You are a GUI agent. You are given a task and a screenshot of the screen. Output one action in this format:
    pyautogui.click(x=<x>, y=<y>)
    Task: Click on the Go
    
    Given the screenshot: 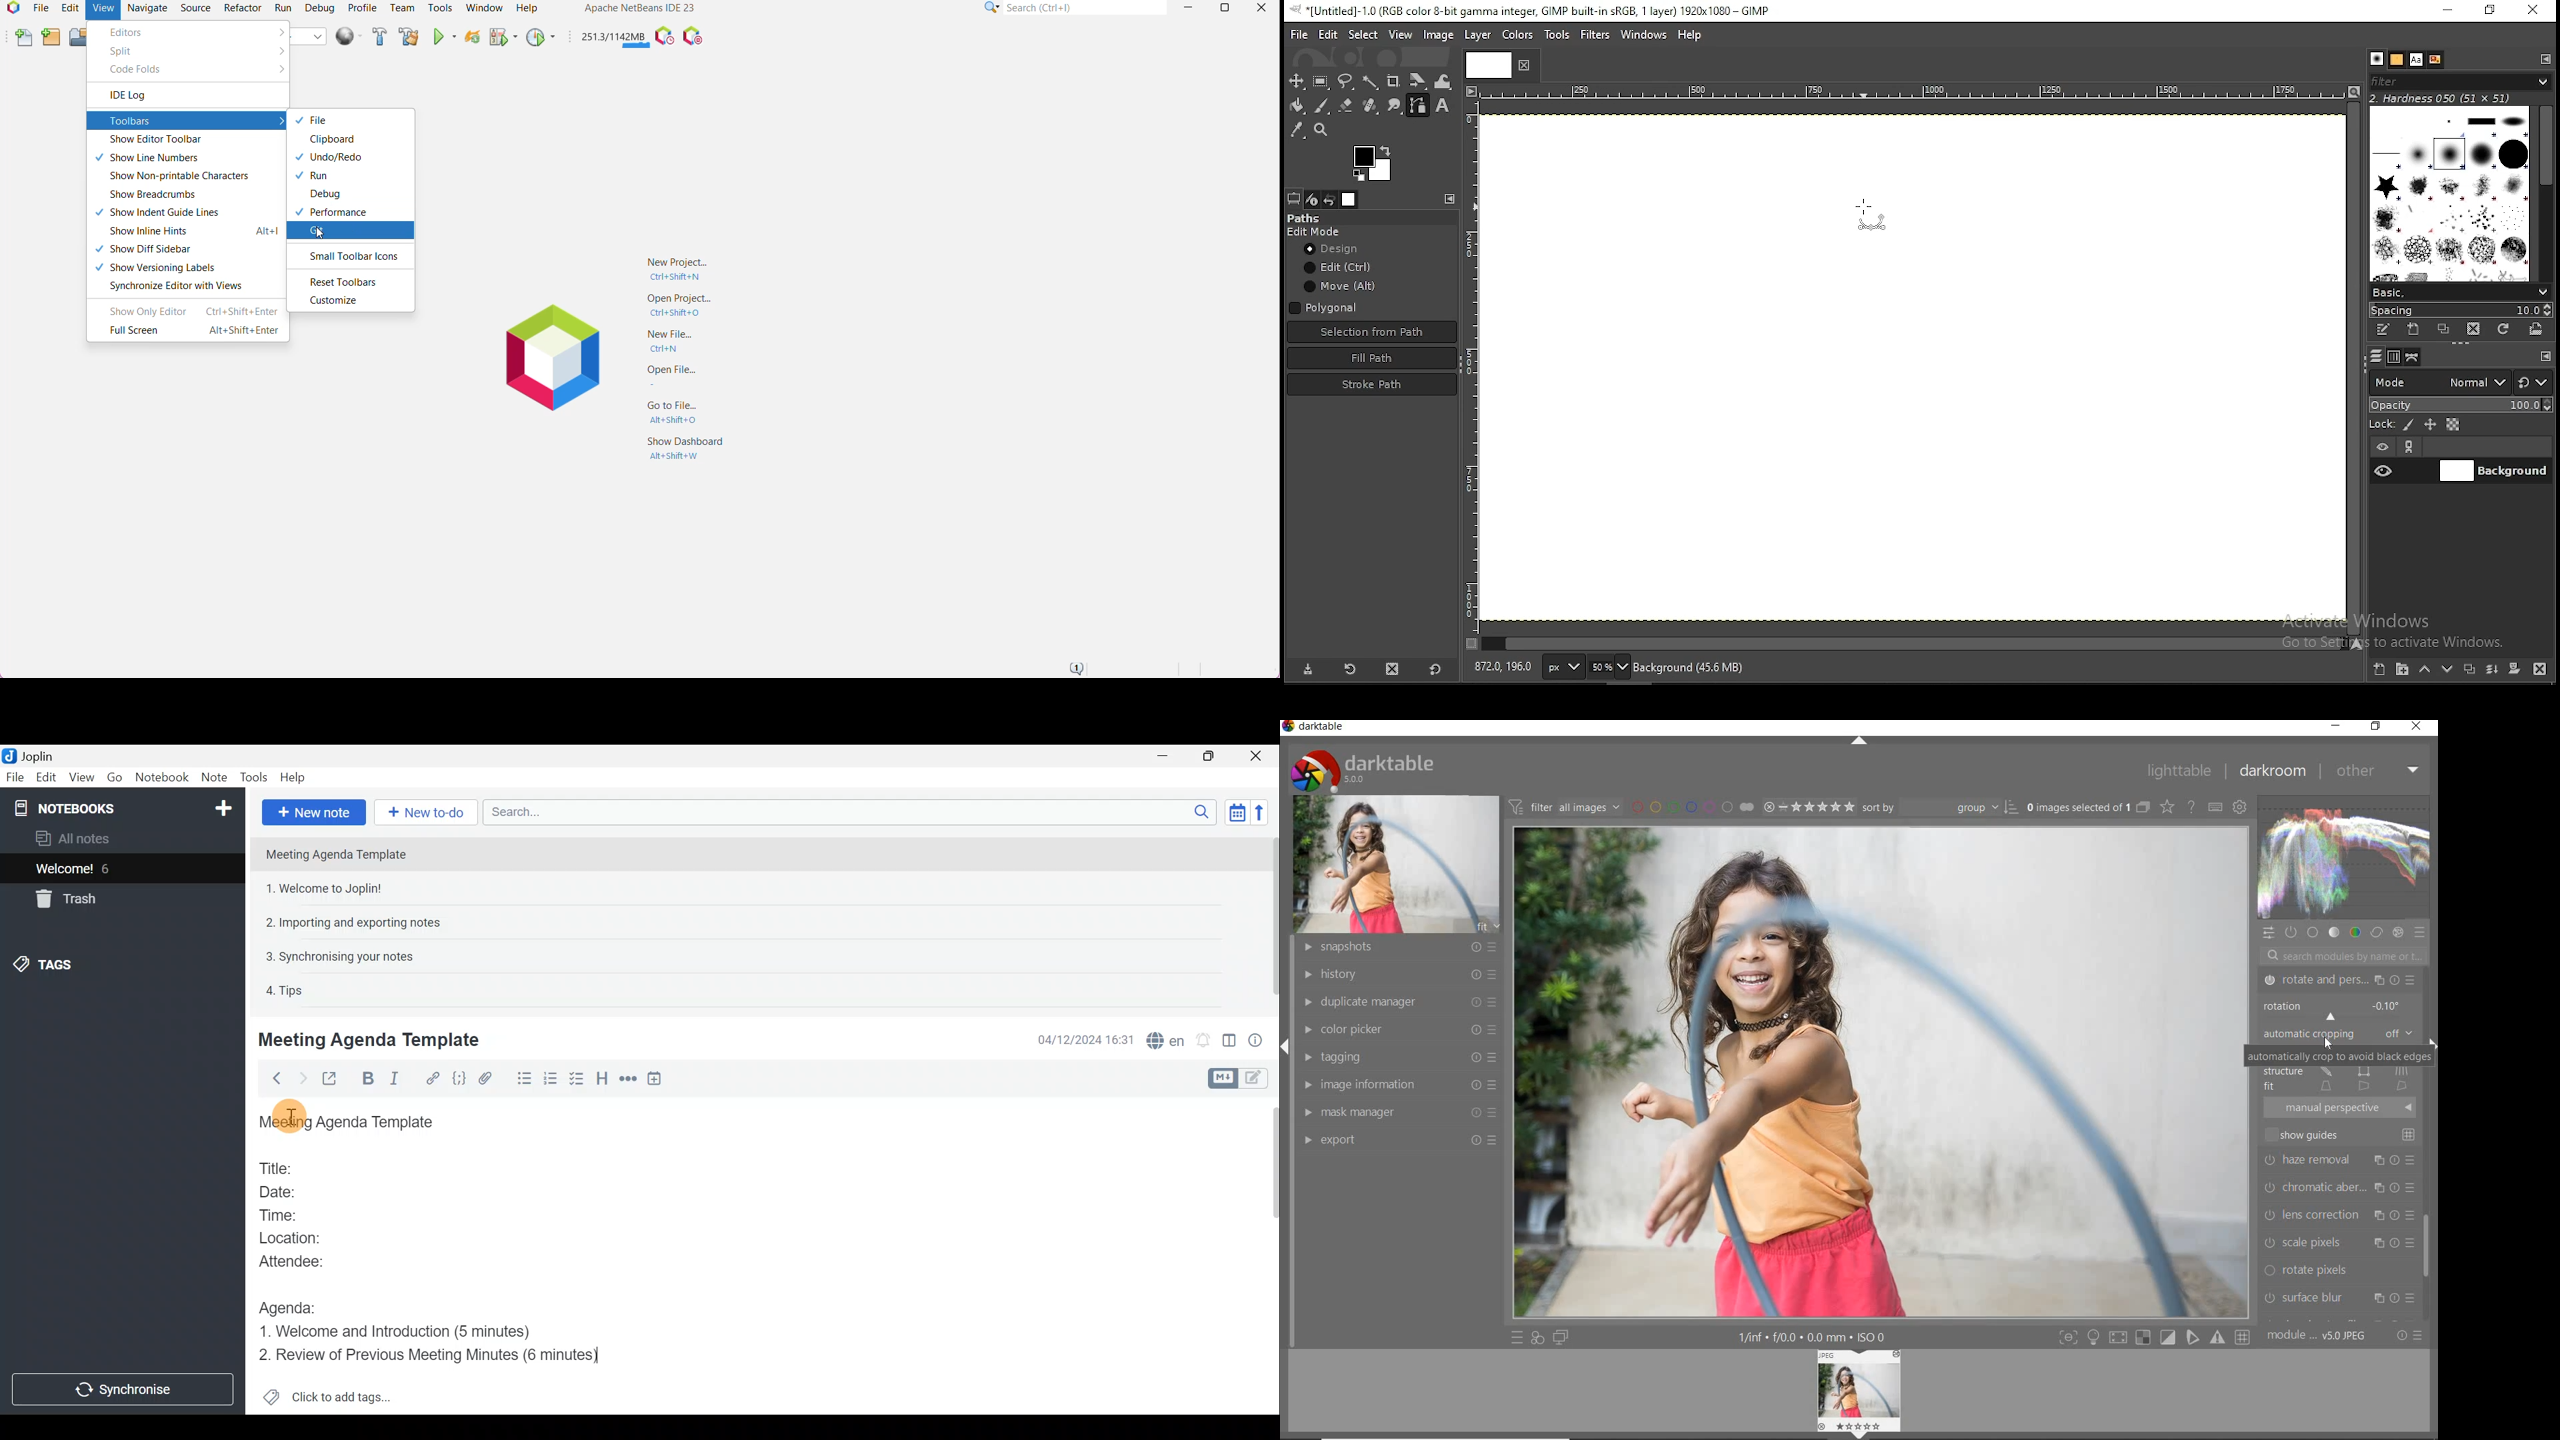 What is the action you would take?
    pyautogui.click(x=113, y=777)
    